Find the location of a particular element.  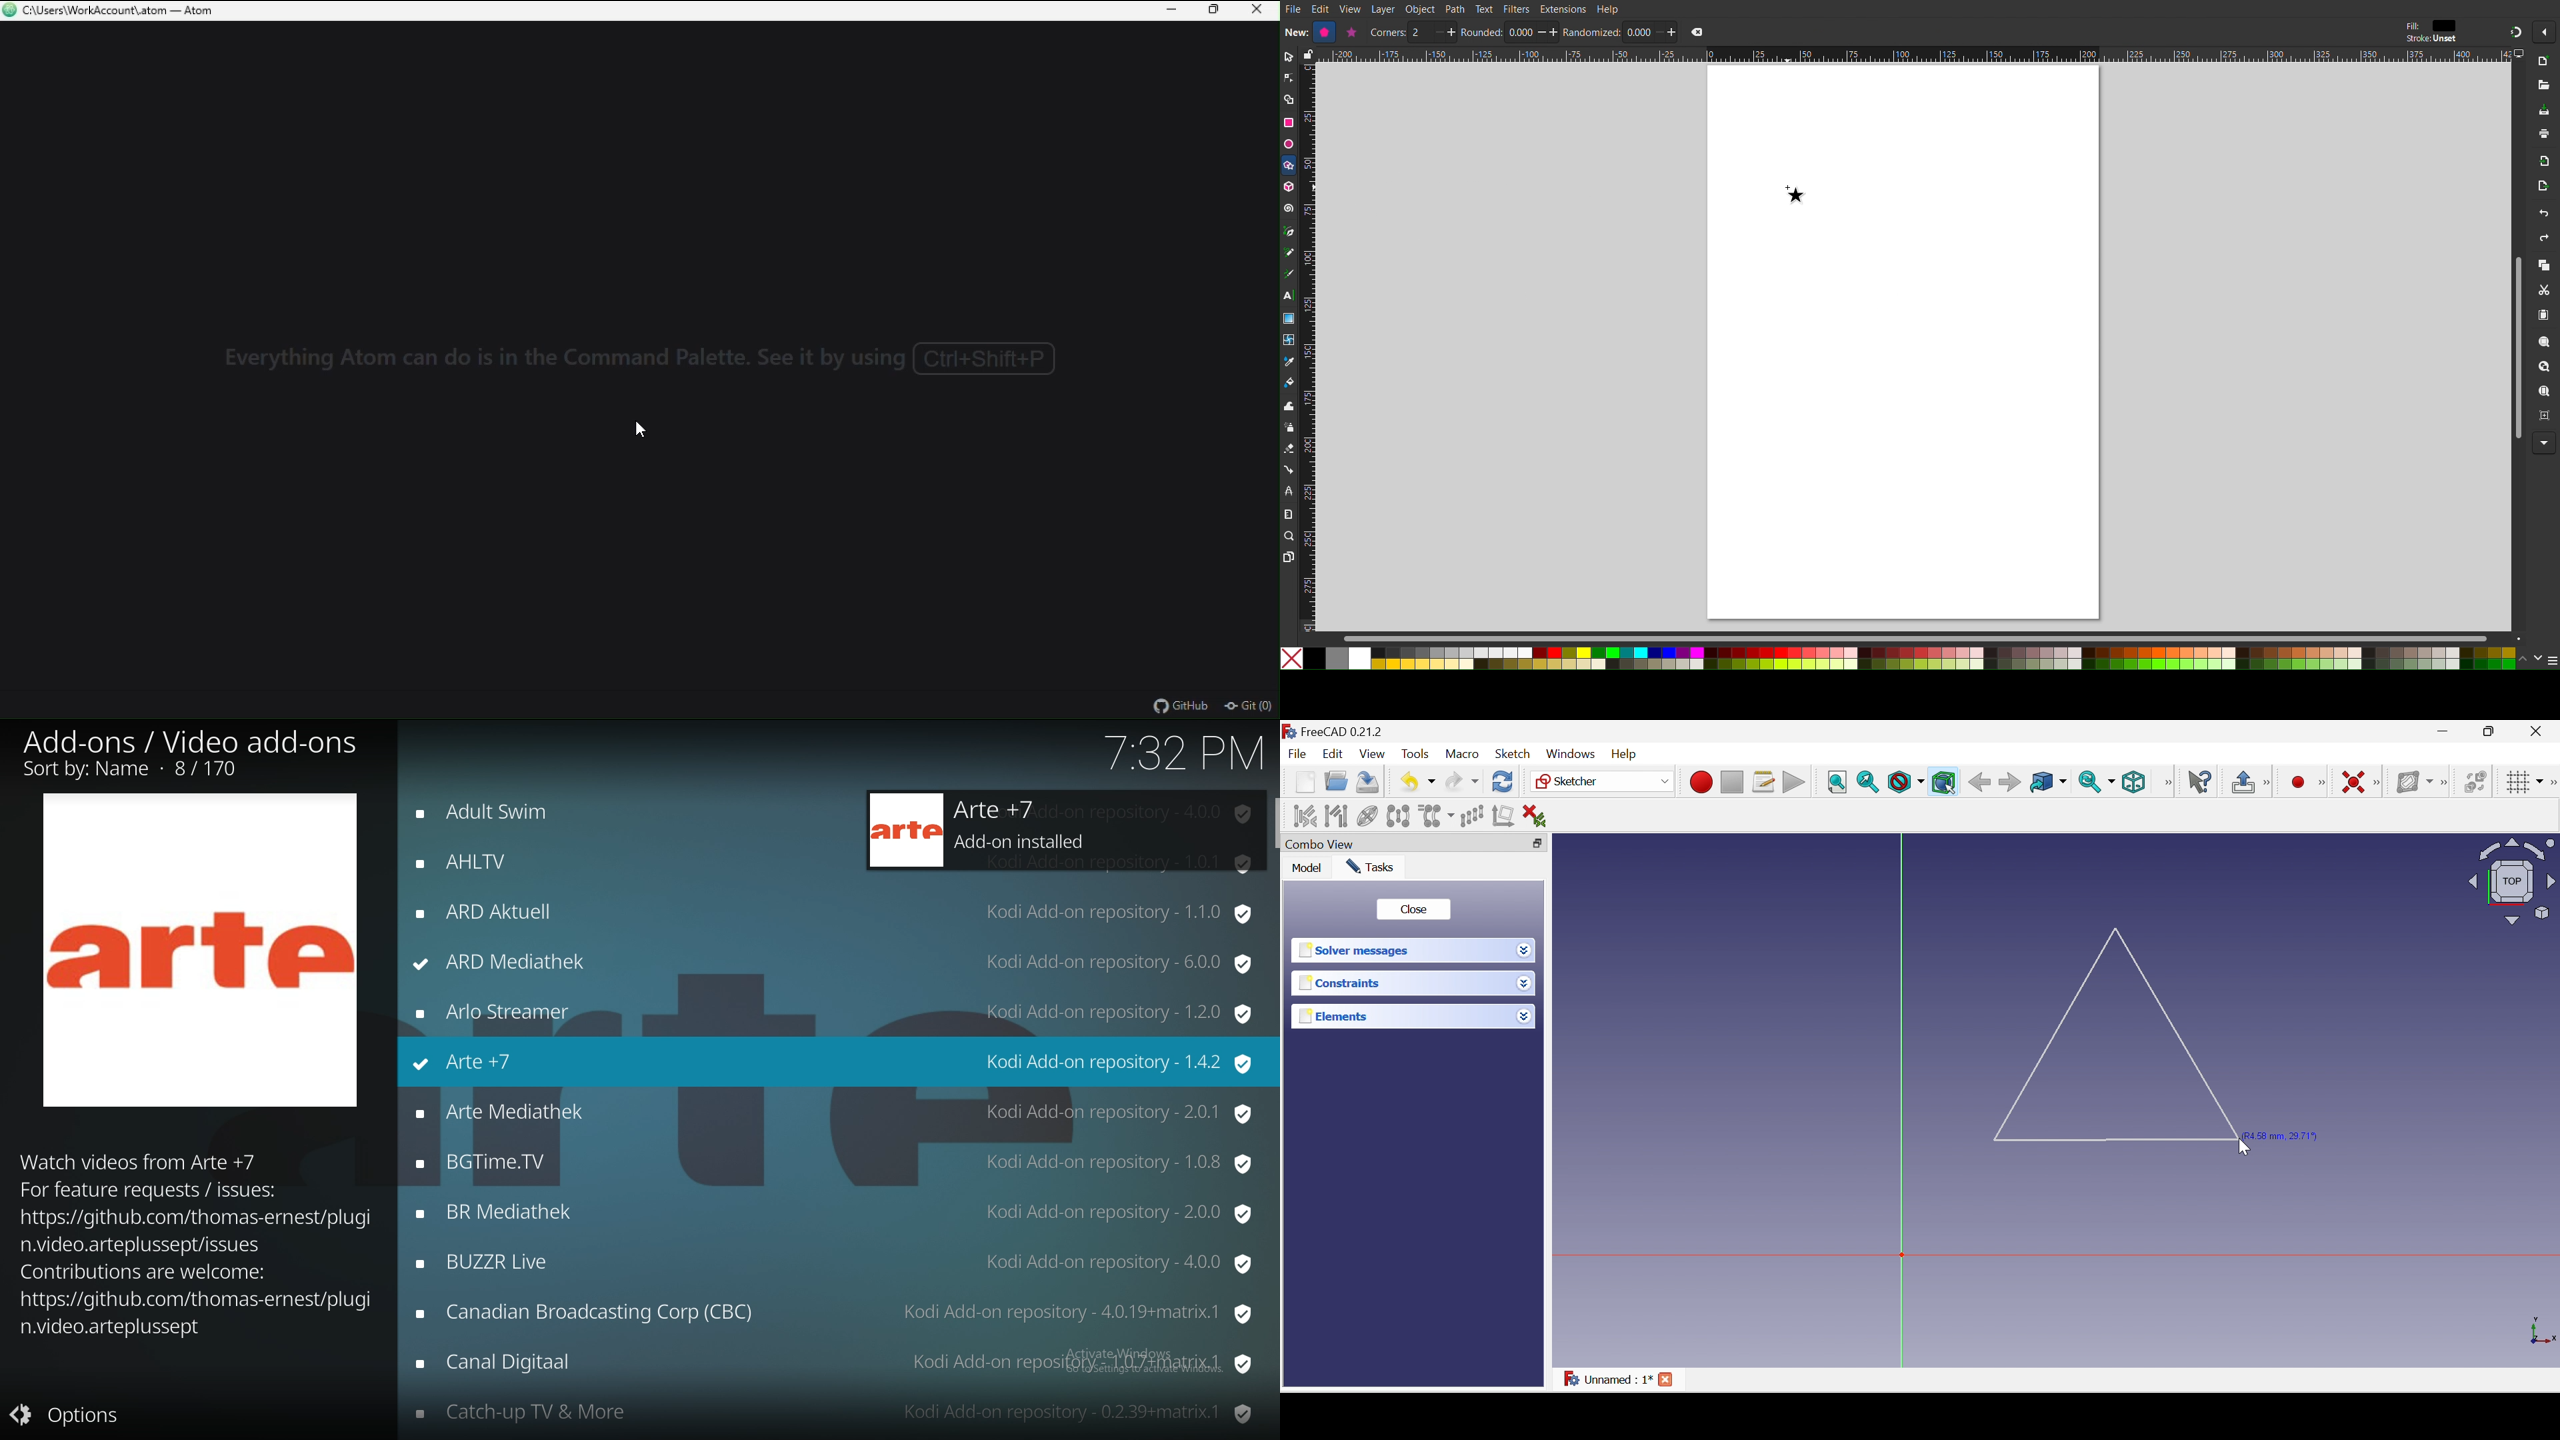

Scrollbar is located at coordinates (1934, 639).